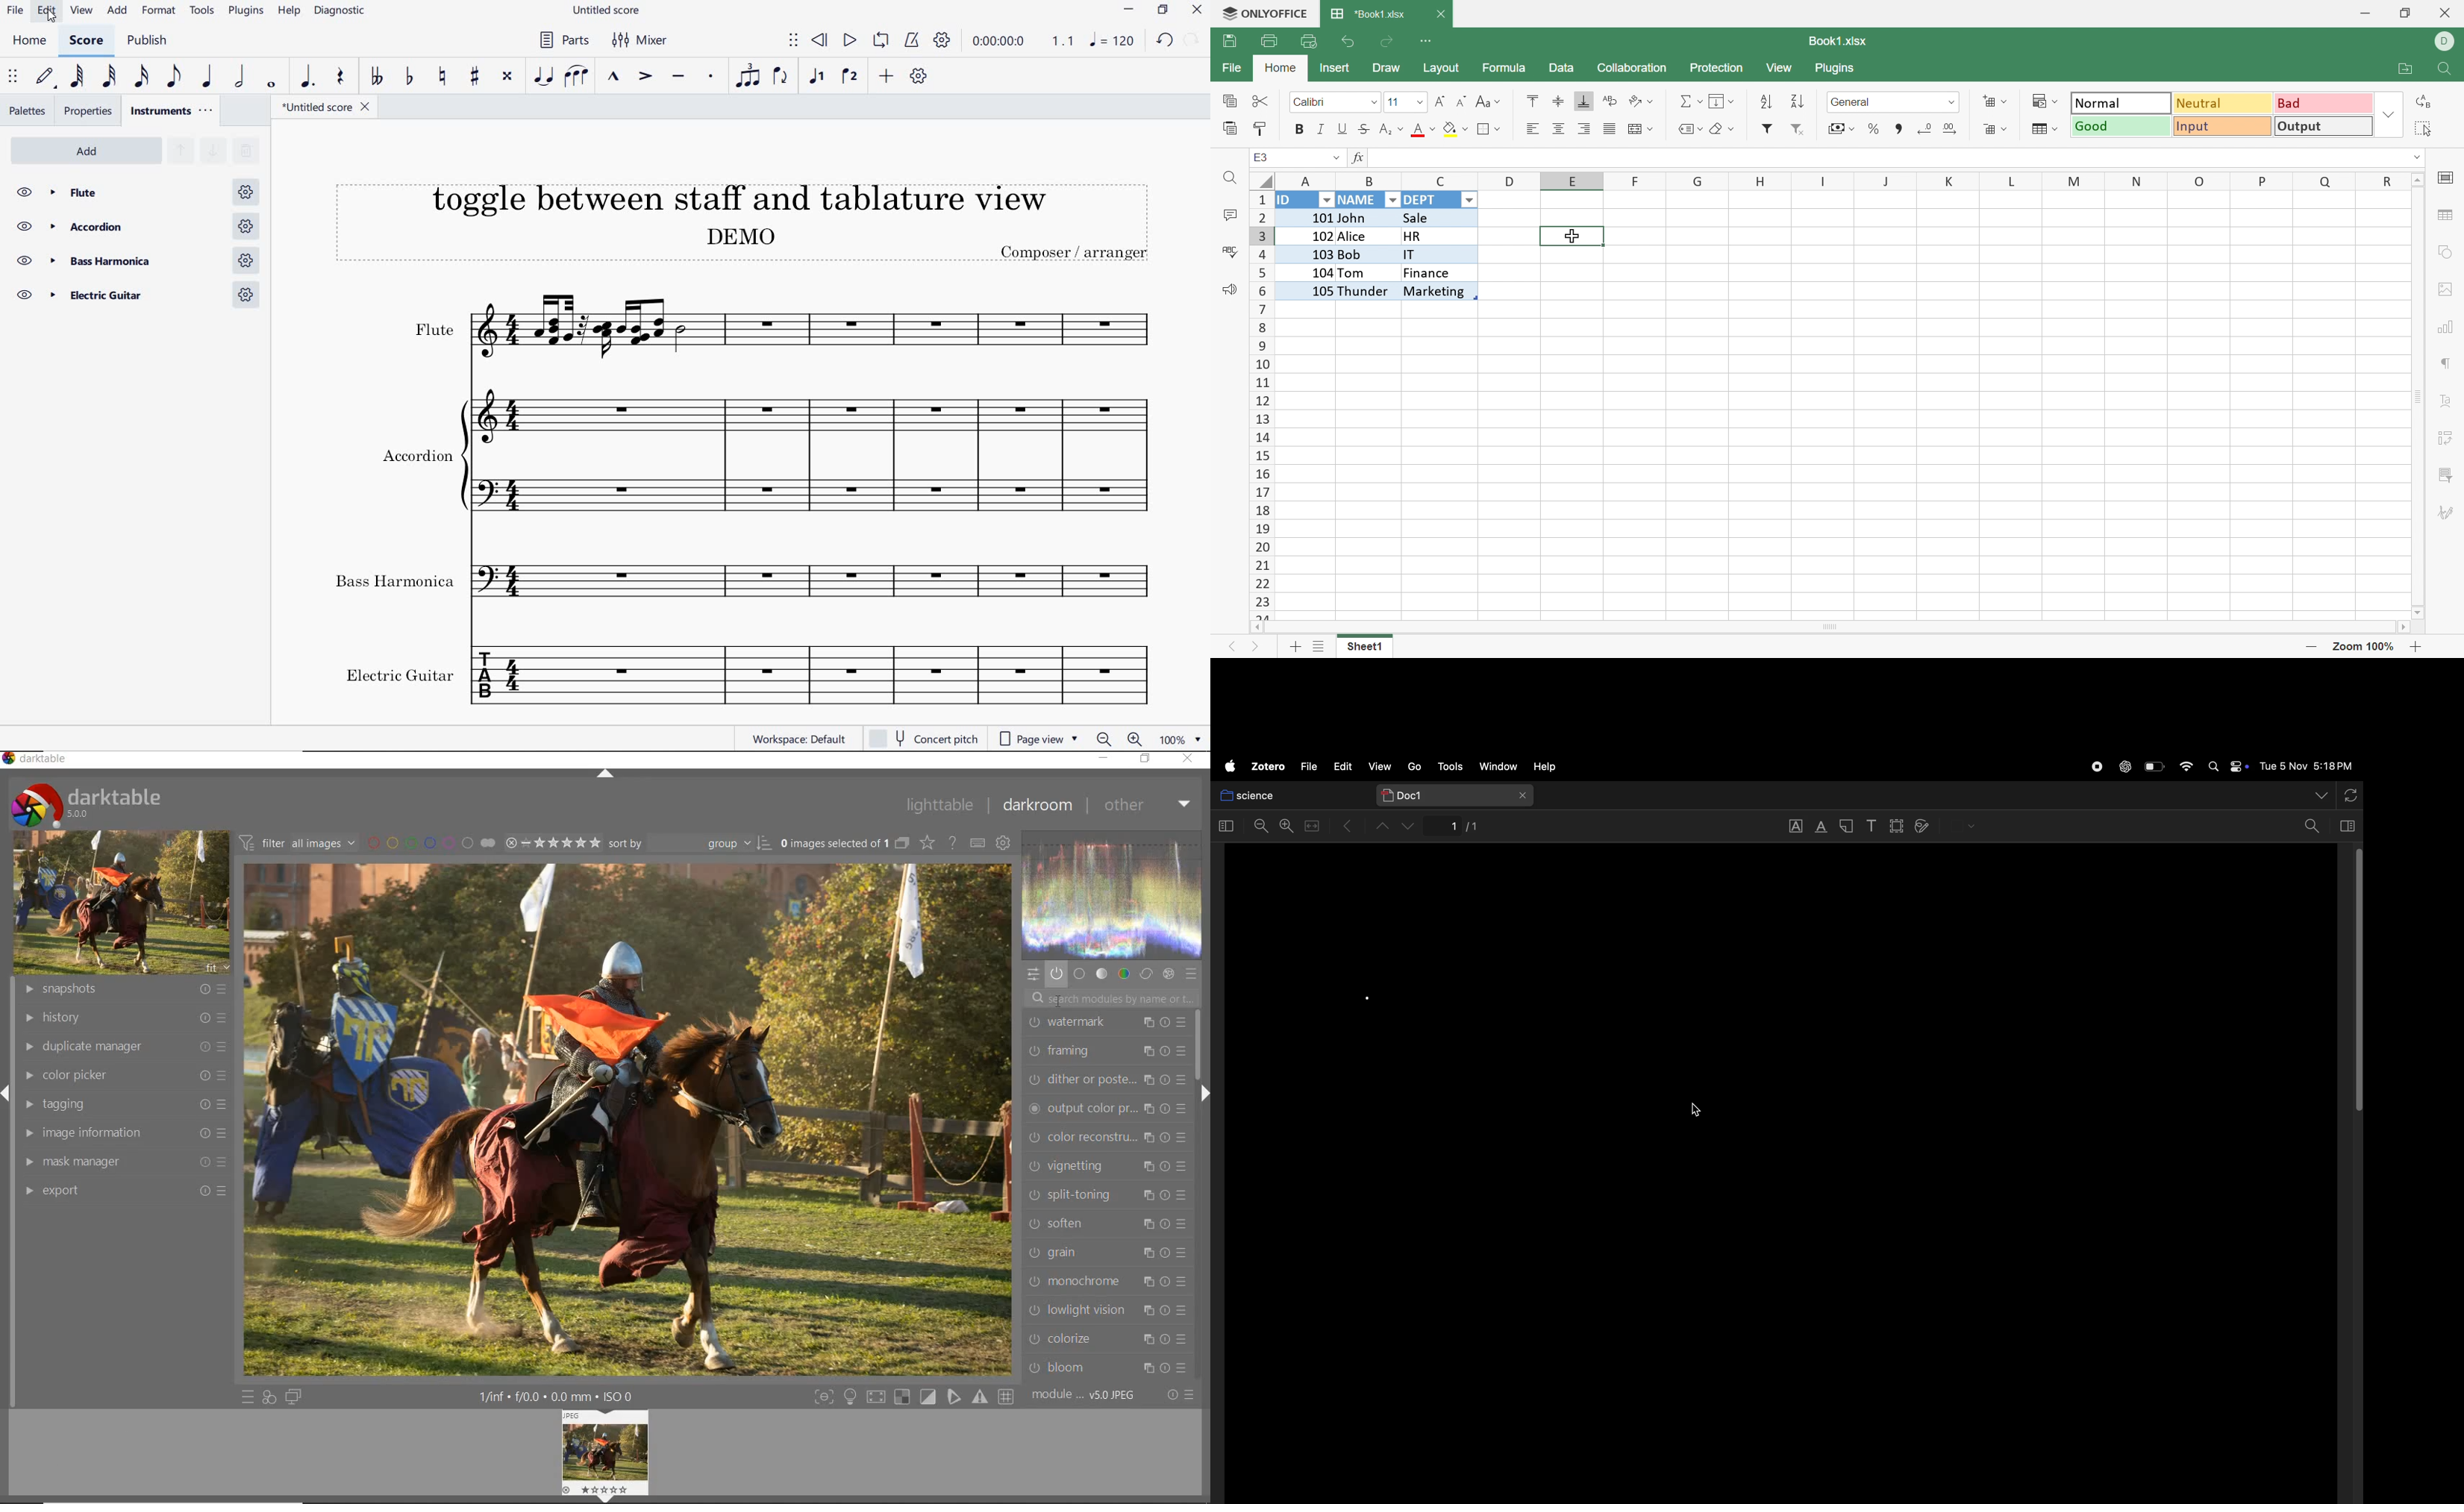 Image resolution: width=2464 pixels, height=1512 pixels. What do you see at coordinates (1180, 1396) in the screenshot?
I see `reset or presets & preferences` at bounding box center [1180, 1396].